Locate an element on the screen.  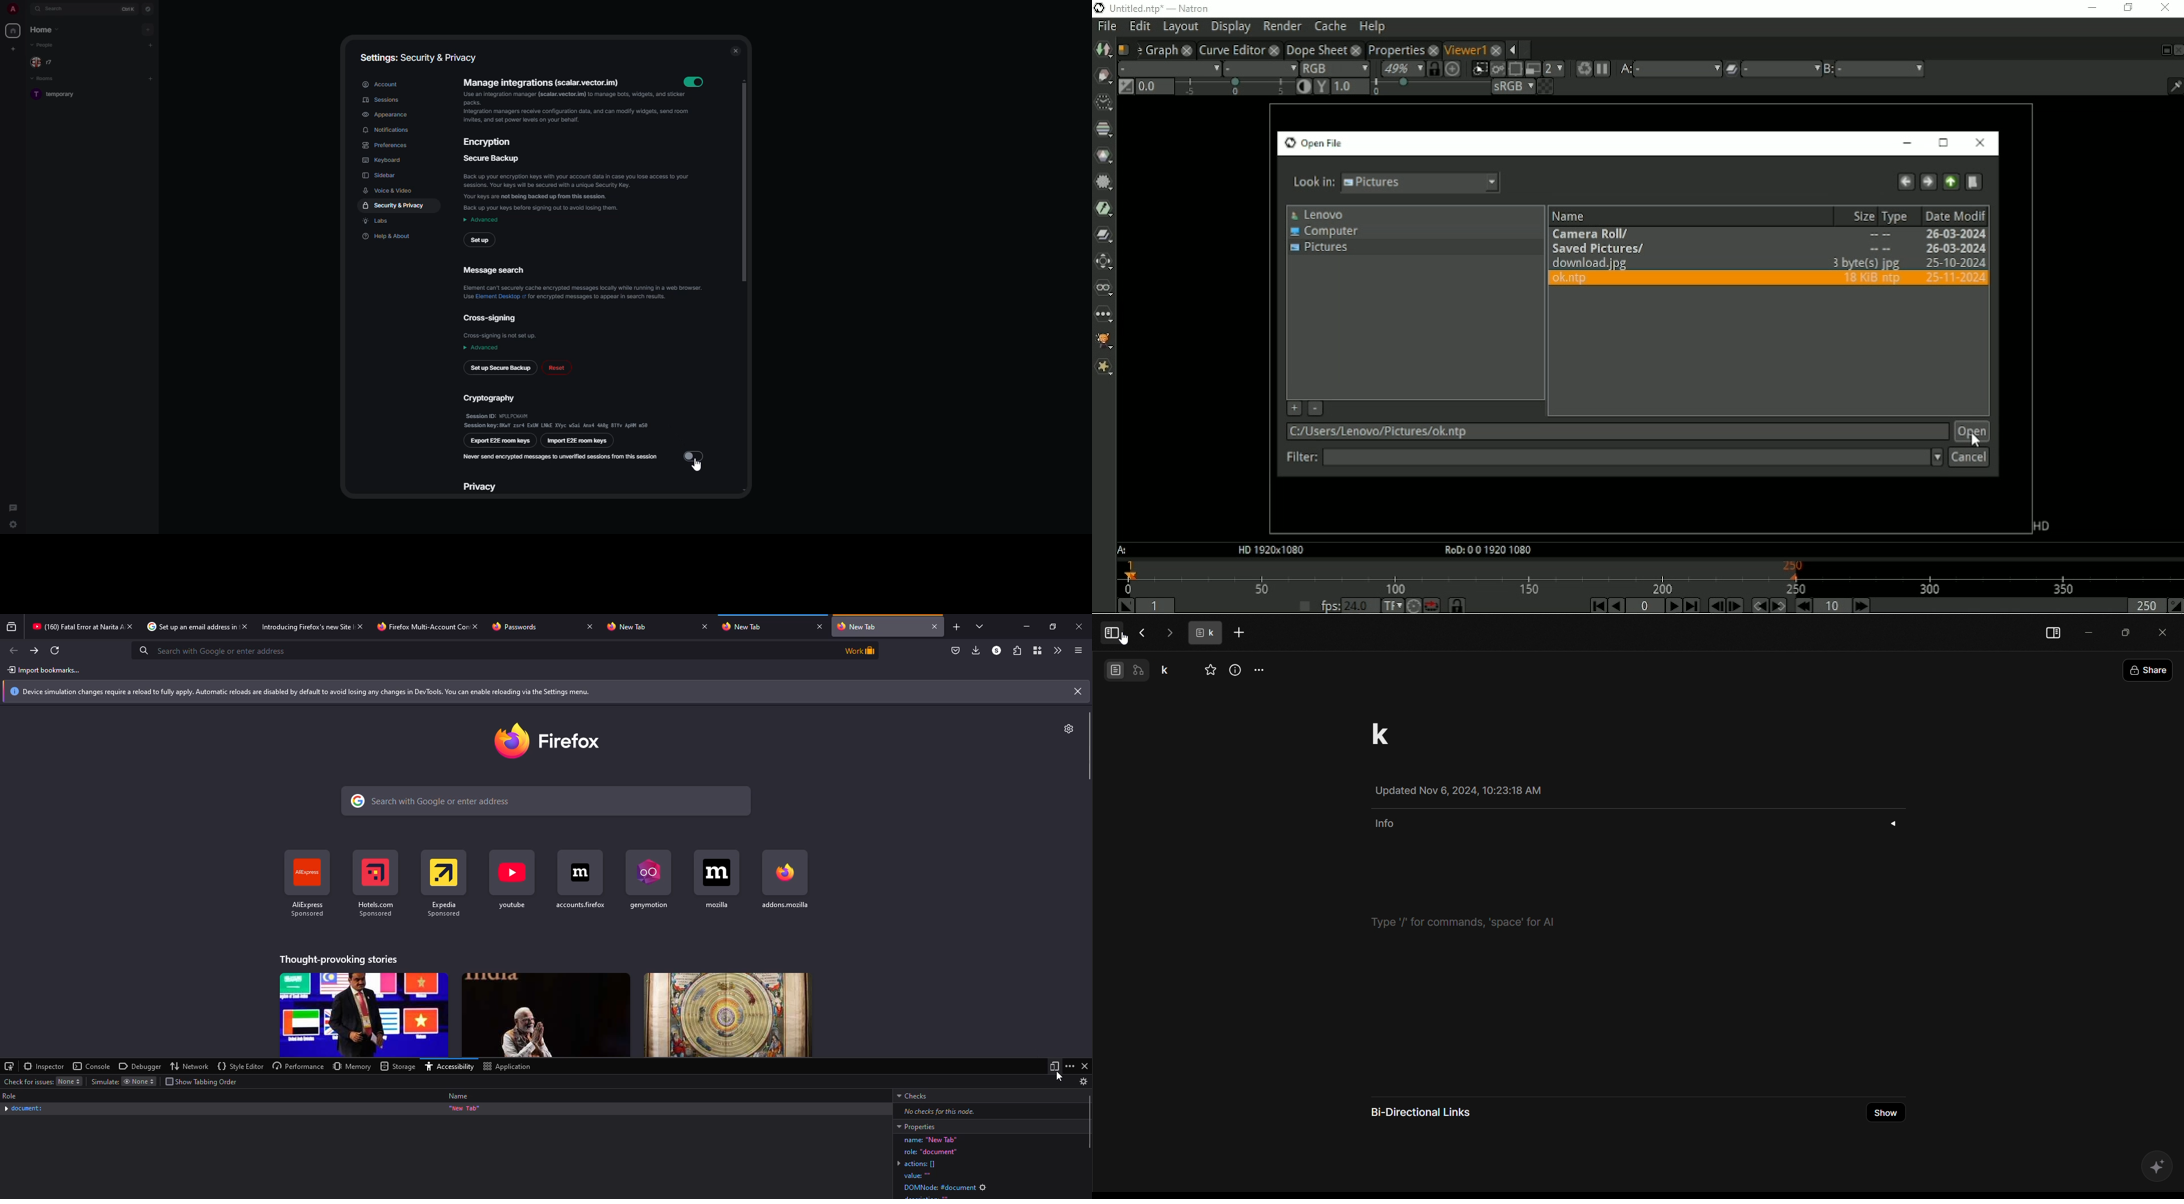
Firefox Mozilla shortcut is located at coordinates (785, 880).